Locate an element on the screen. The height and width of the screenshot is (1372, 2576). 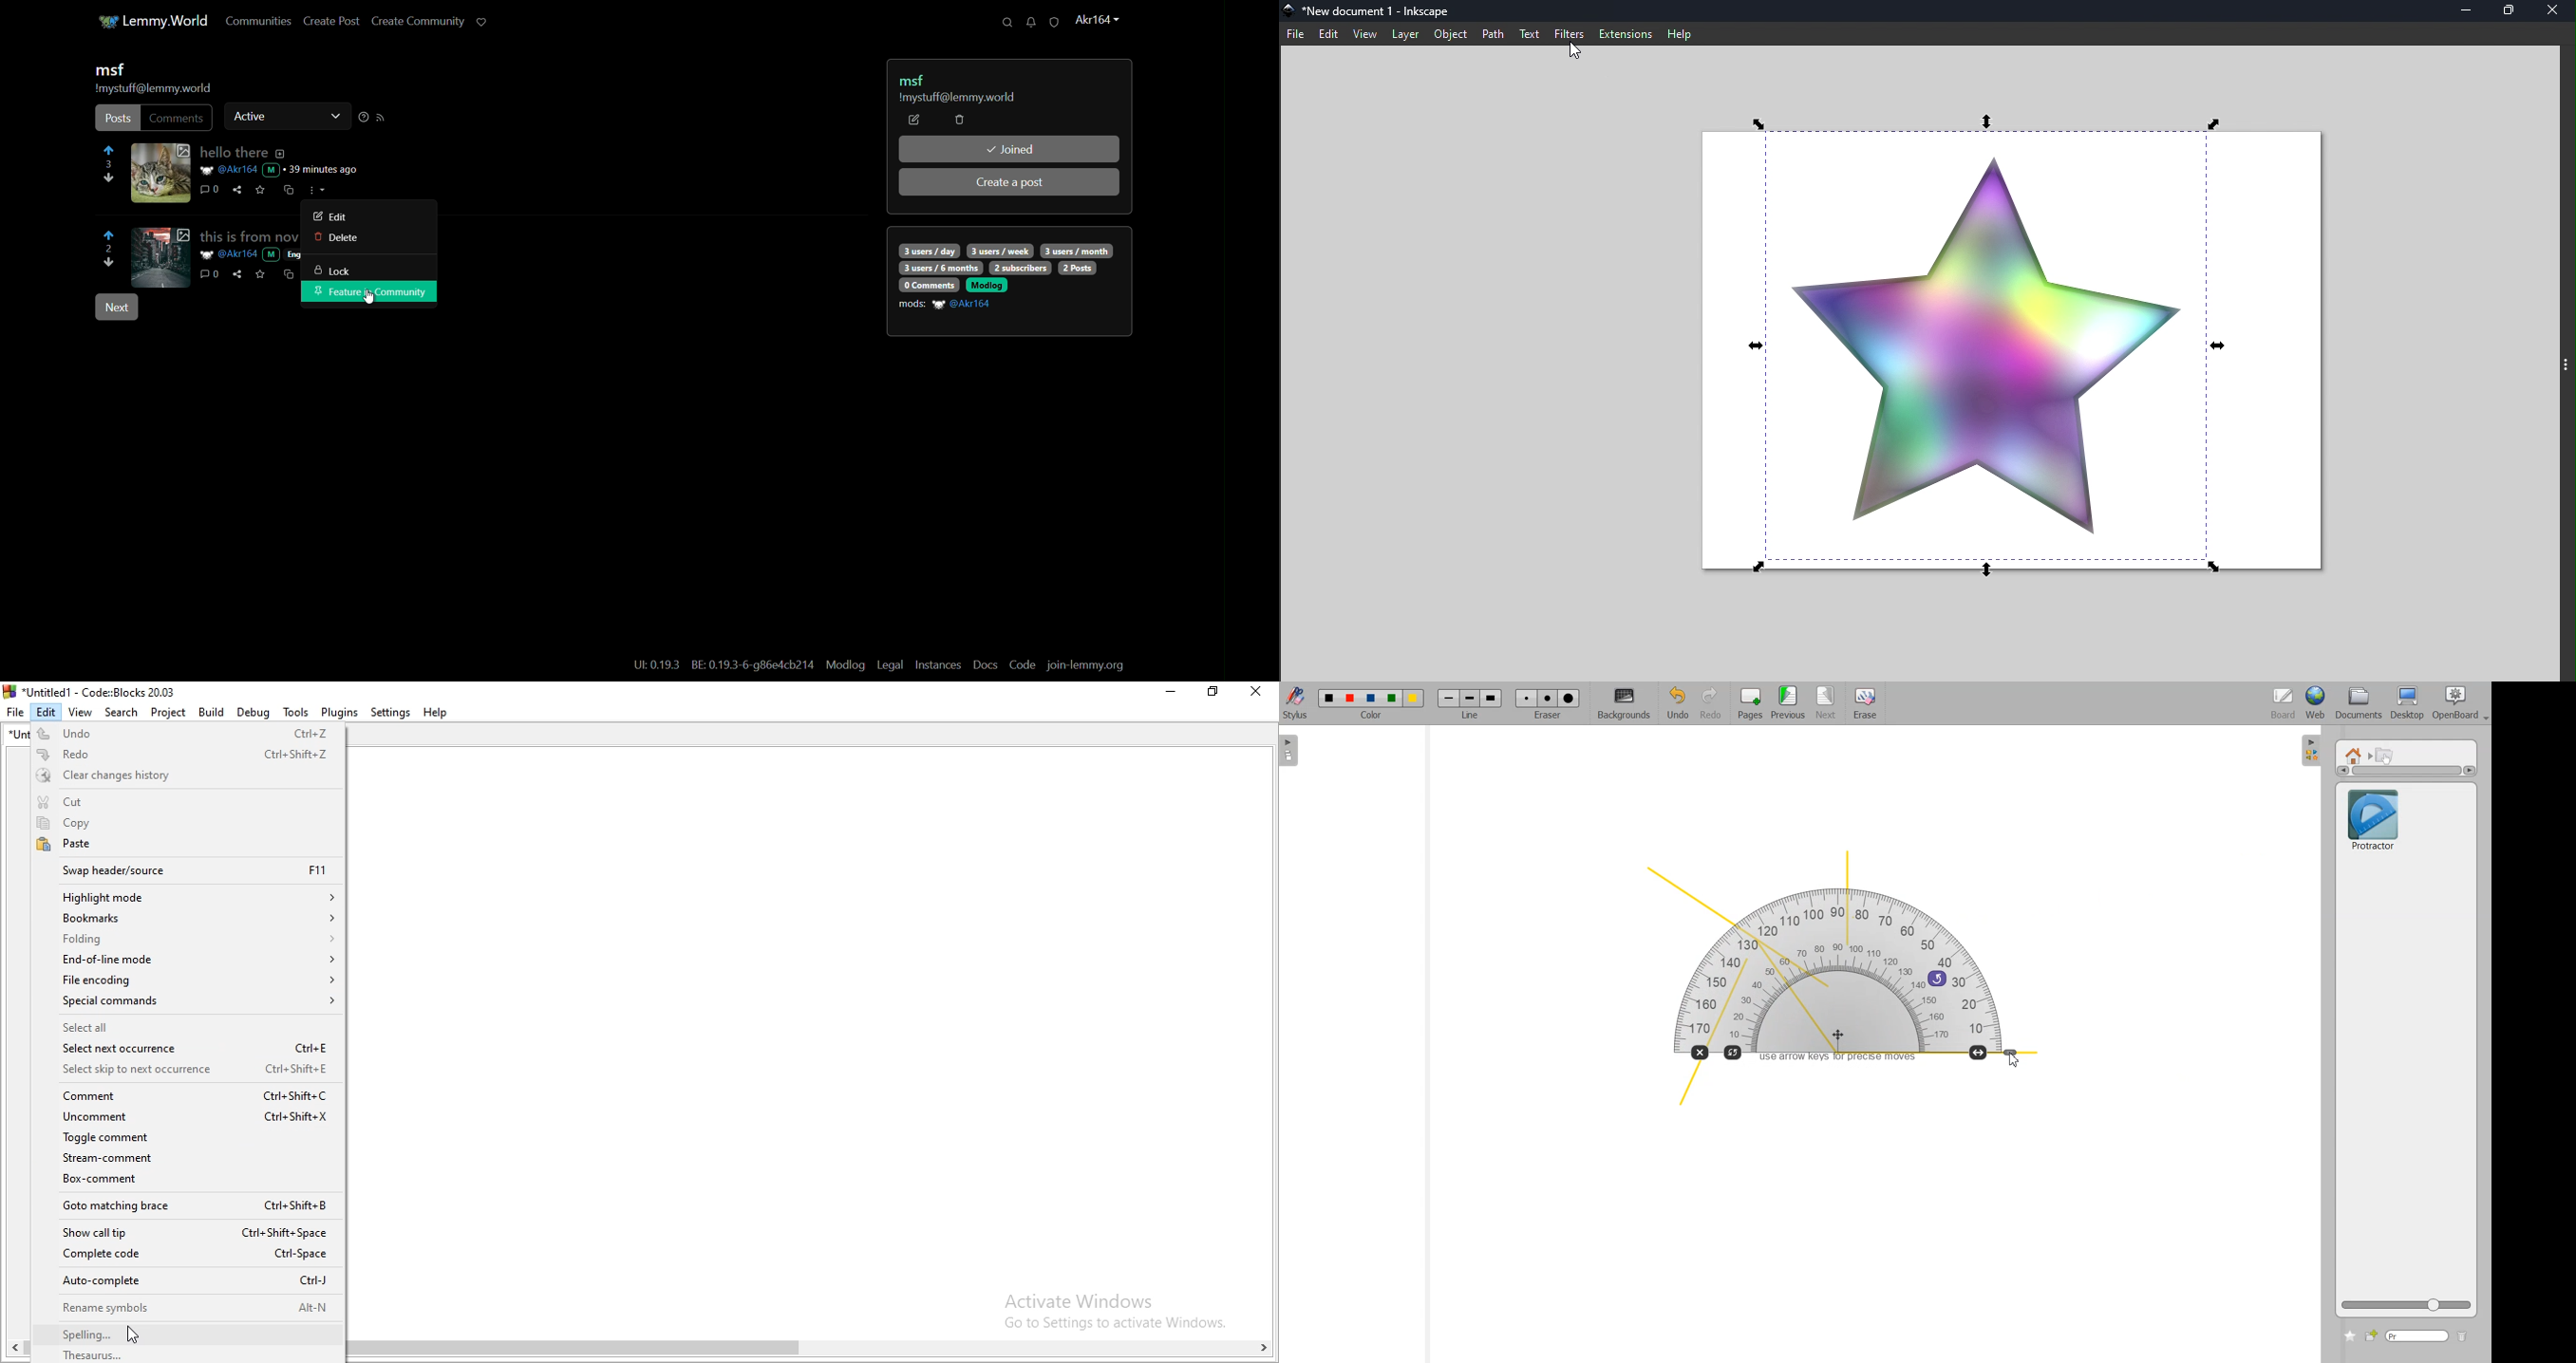
close is located at coordinates (1253, 693).